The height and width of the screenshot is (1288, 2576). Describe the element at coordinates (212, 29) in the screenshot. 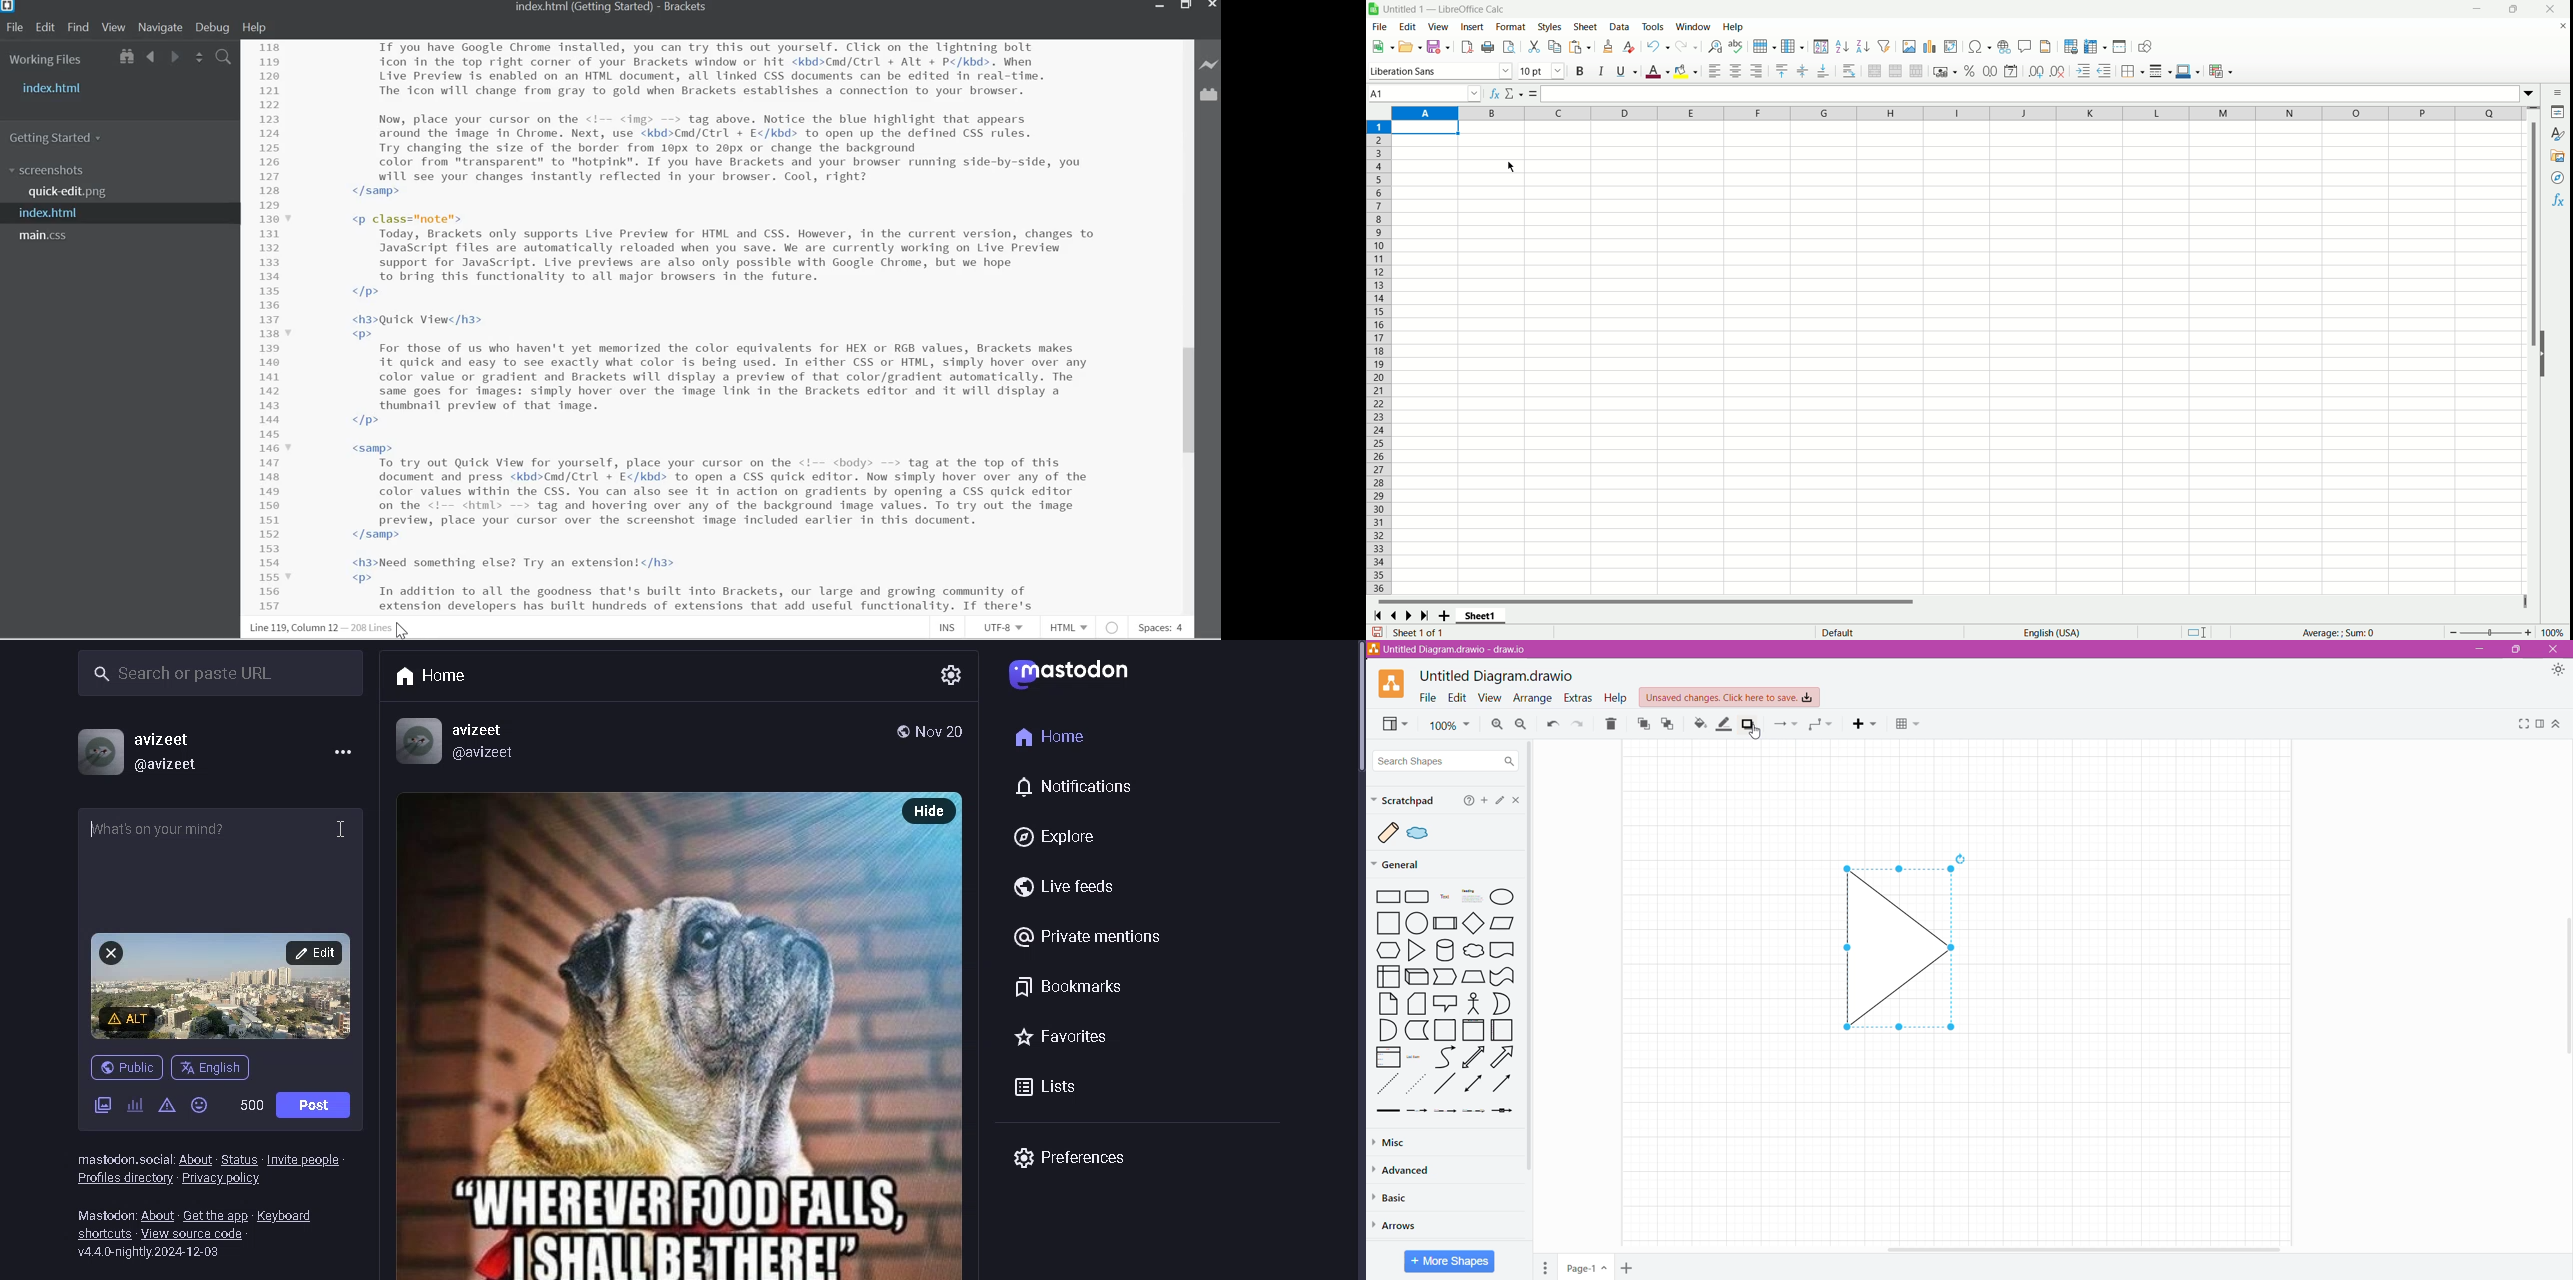

I see `Debug` at that location.